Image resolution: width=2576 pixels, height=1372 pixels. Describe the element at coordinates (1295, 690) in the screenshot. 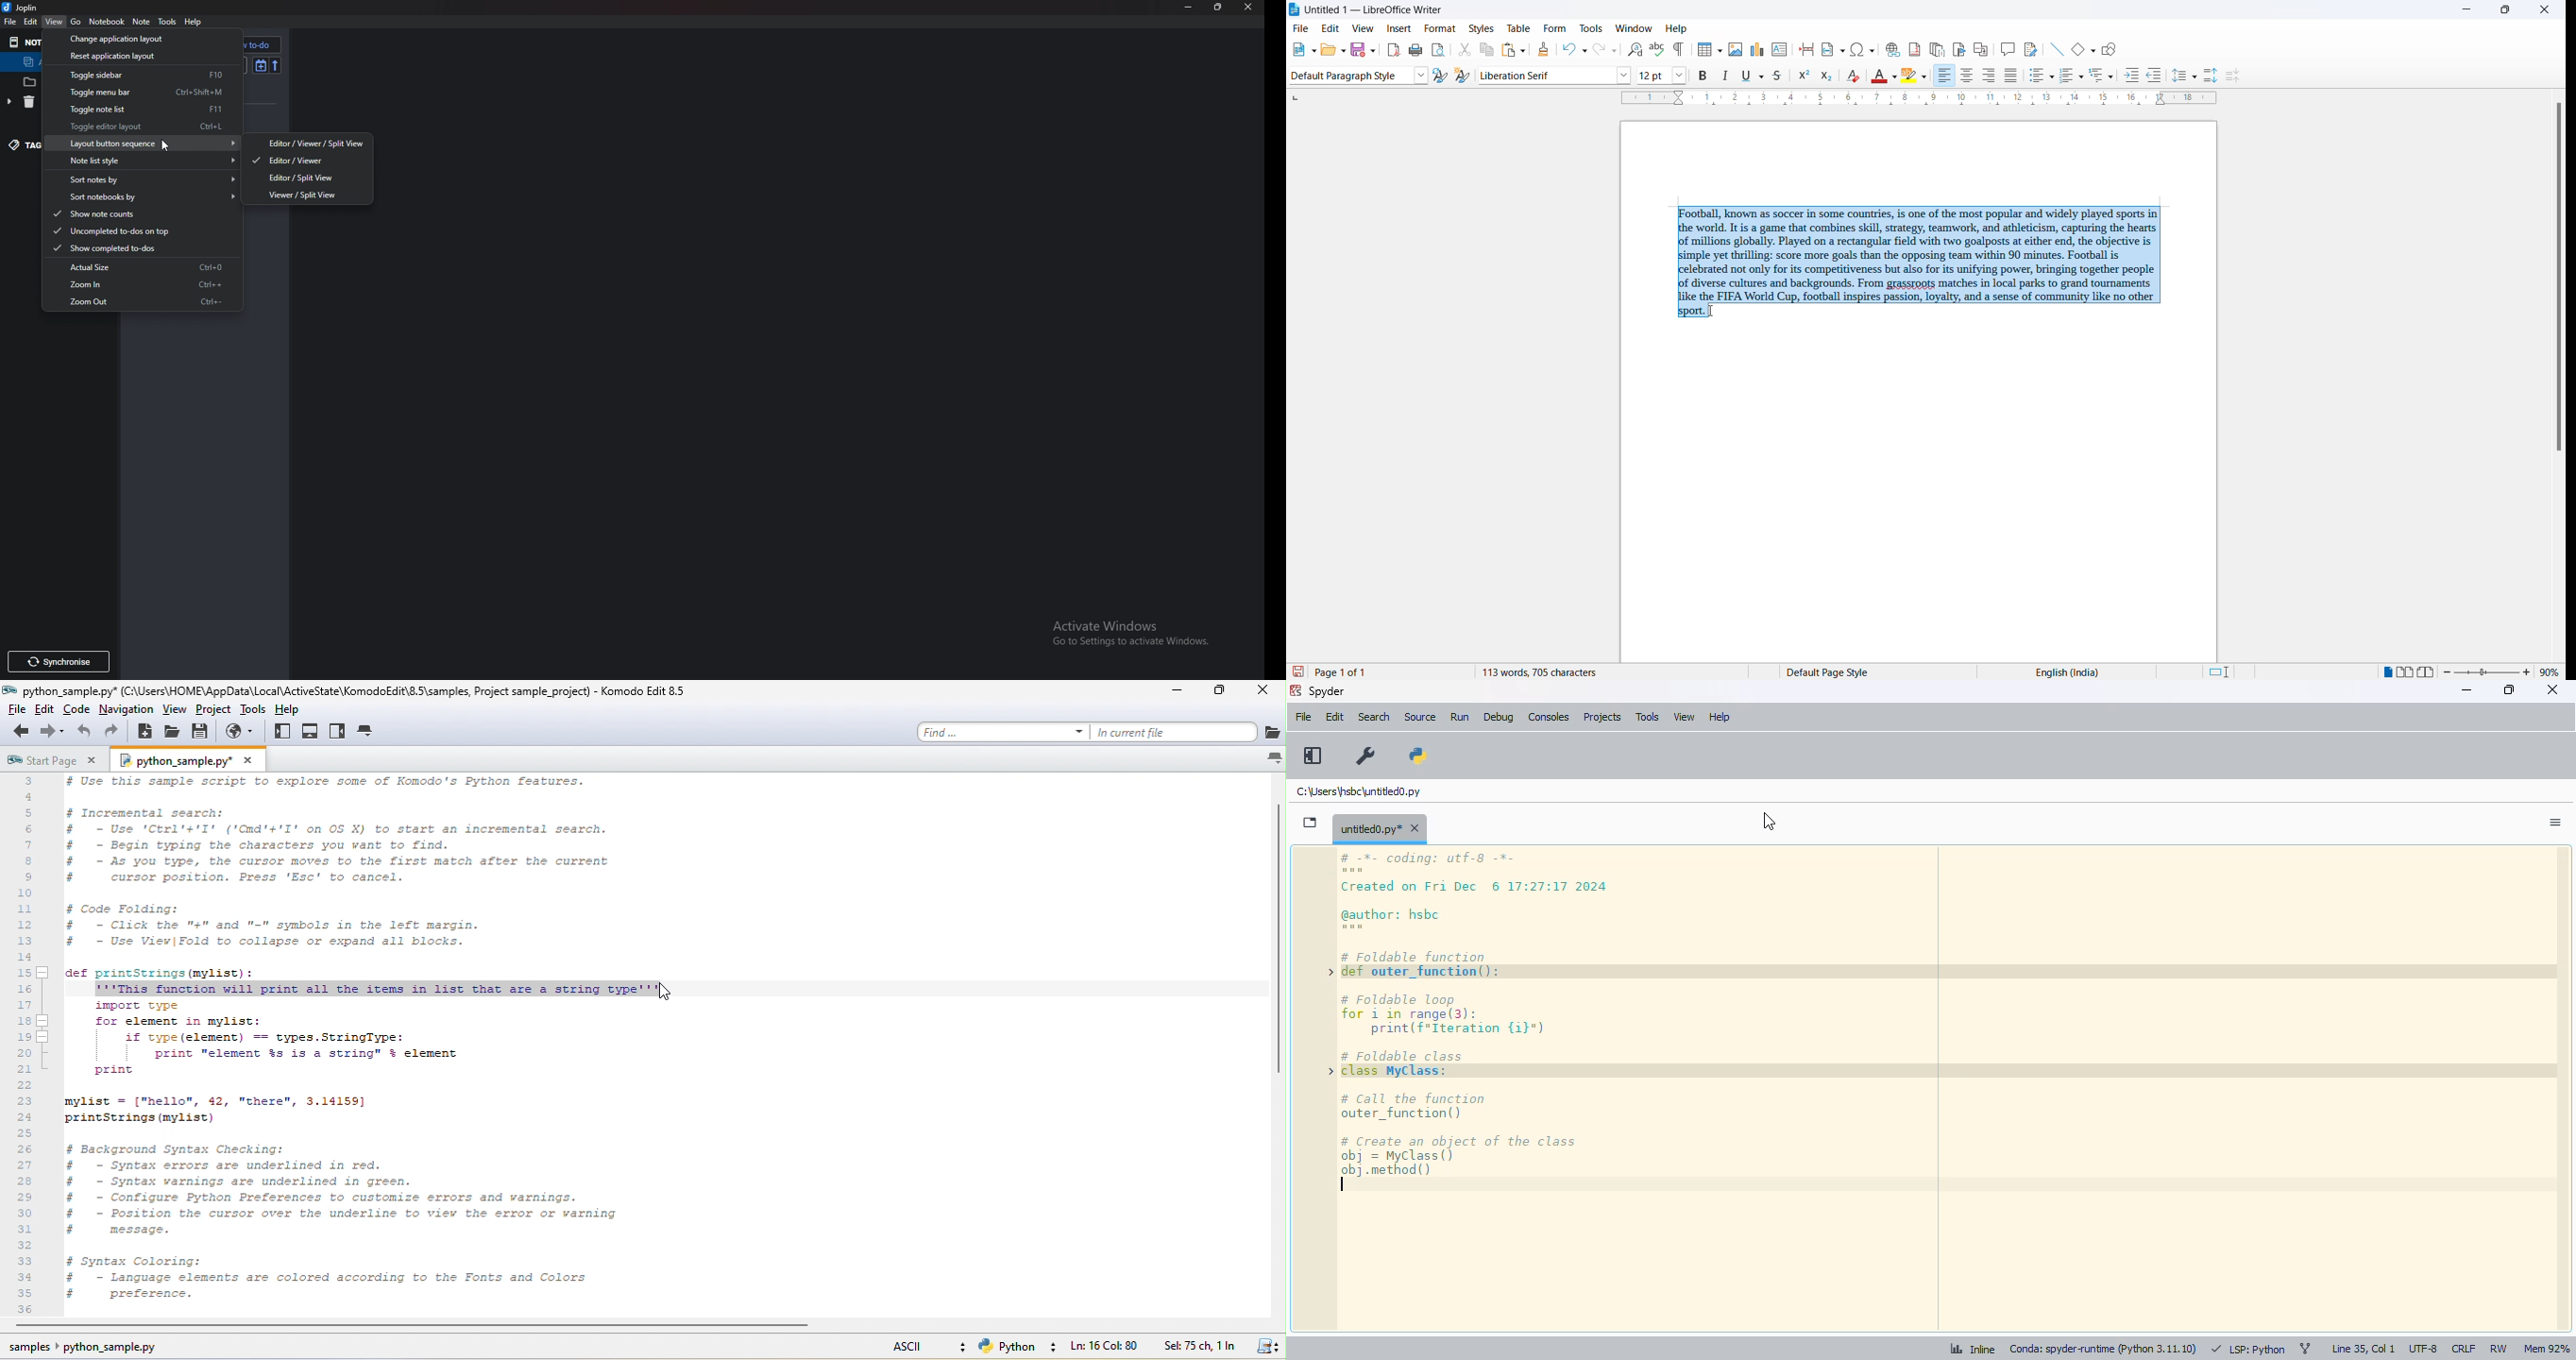

I see `logo` at that location.